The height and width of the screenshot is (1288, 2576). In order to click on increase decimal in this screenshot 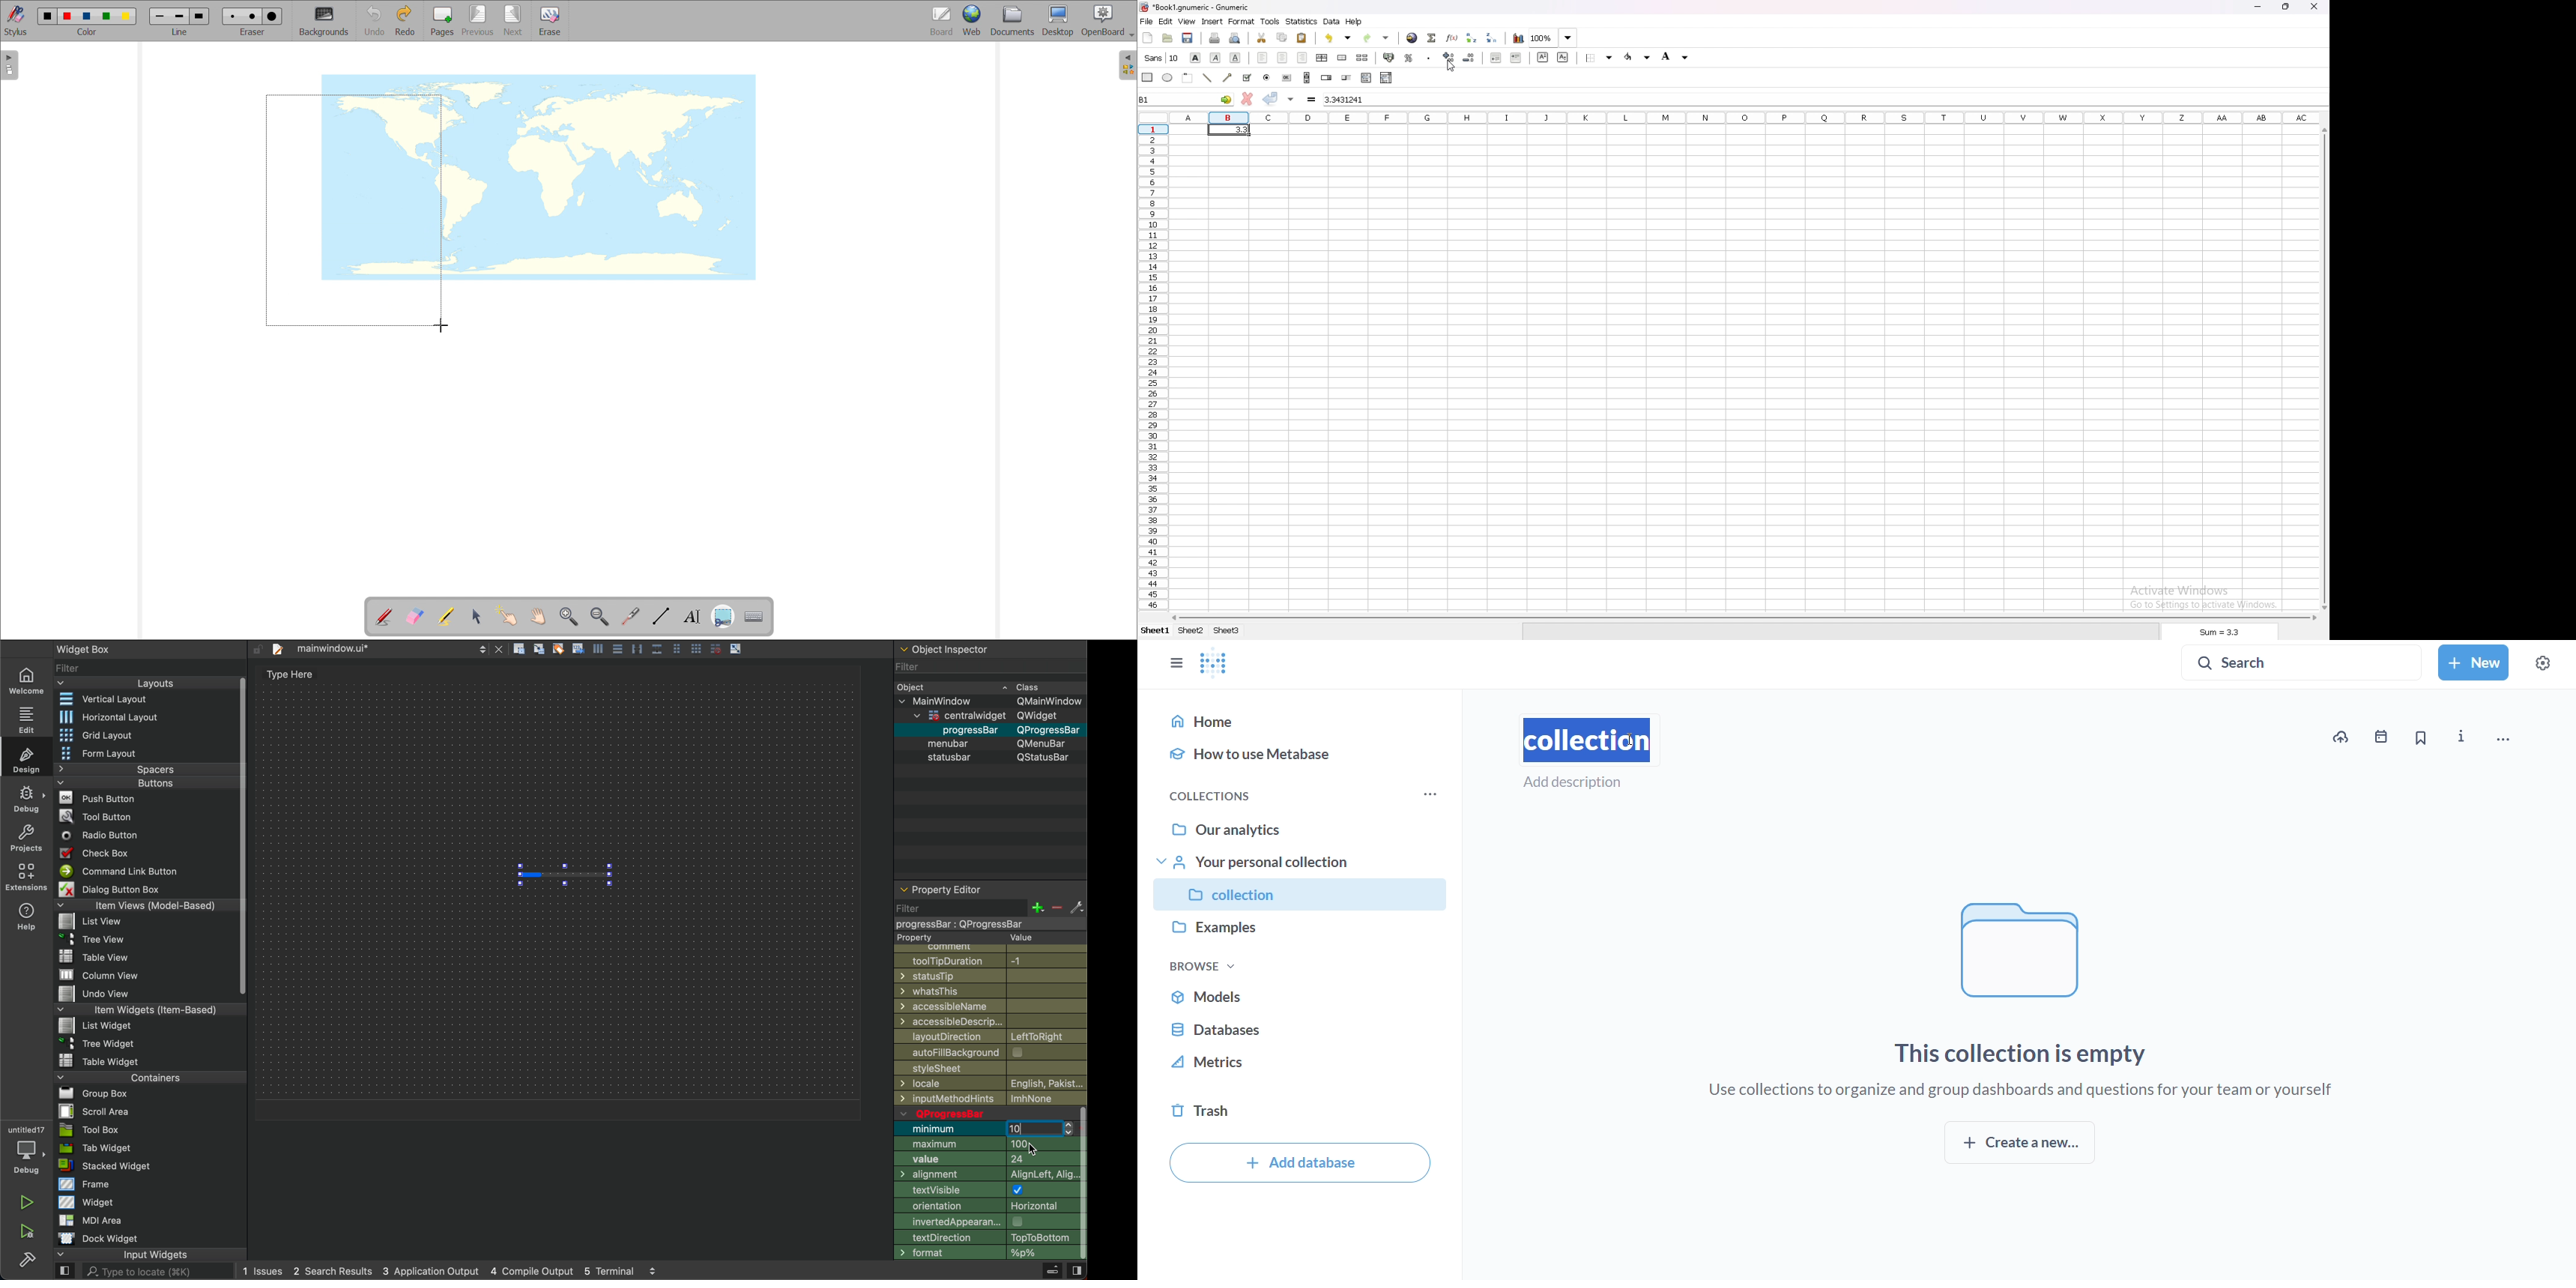, I will do `click(1448, 58)`.